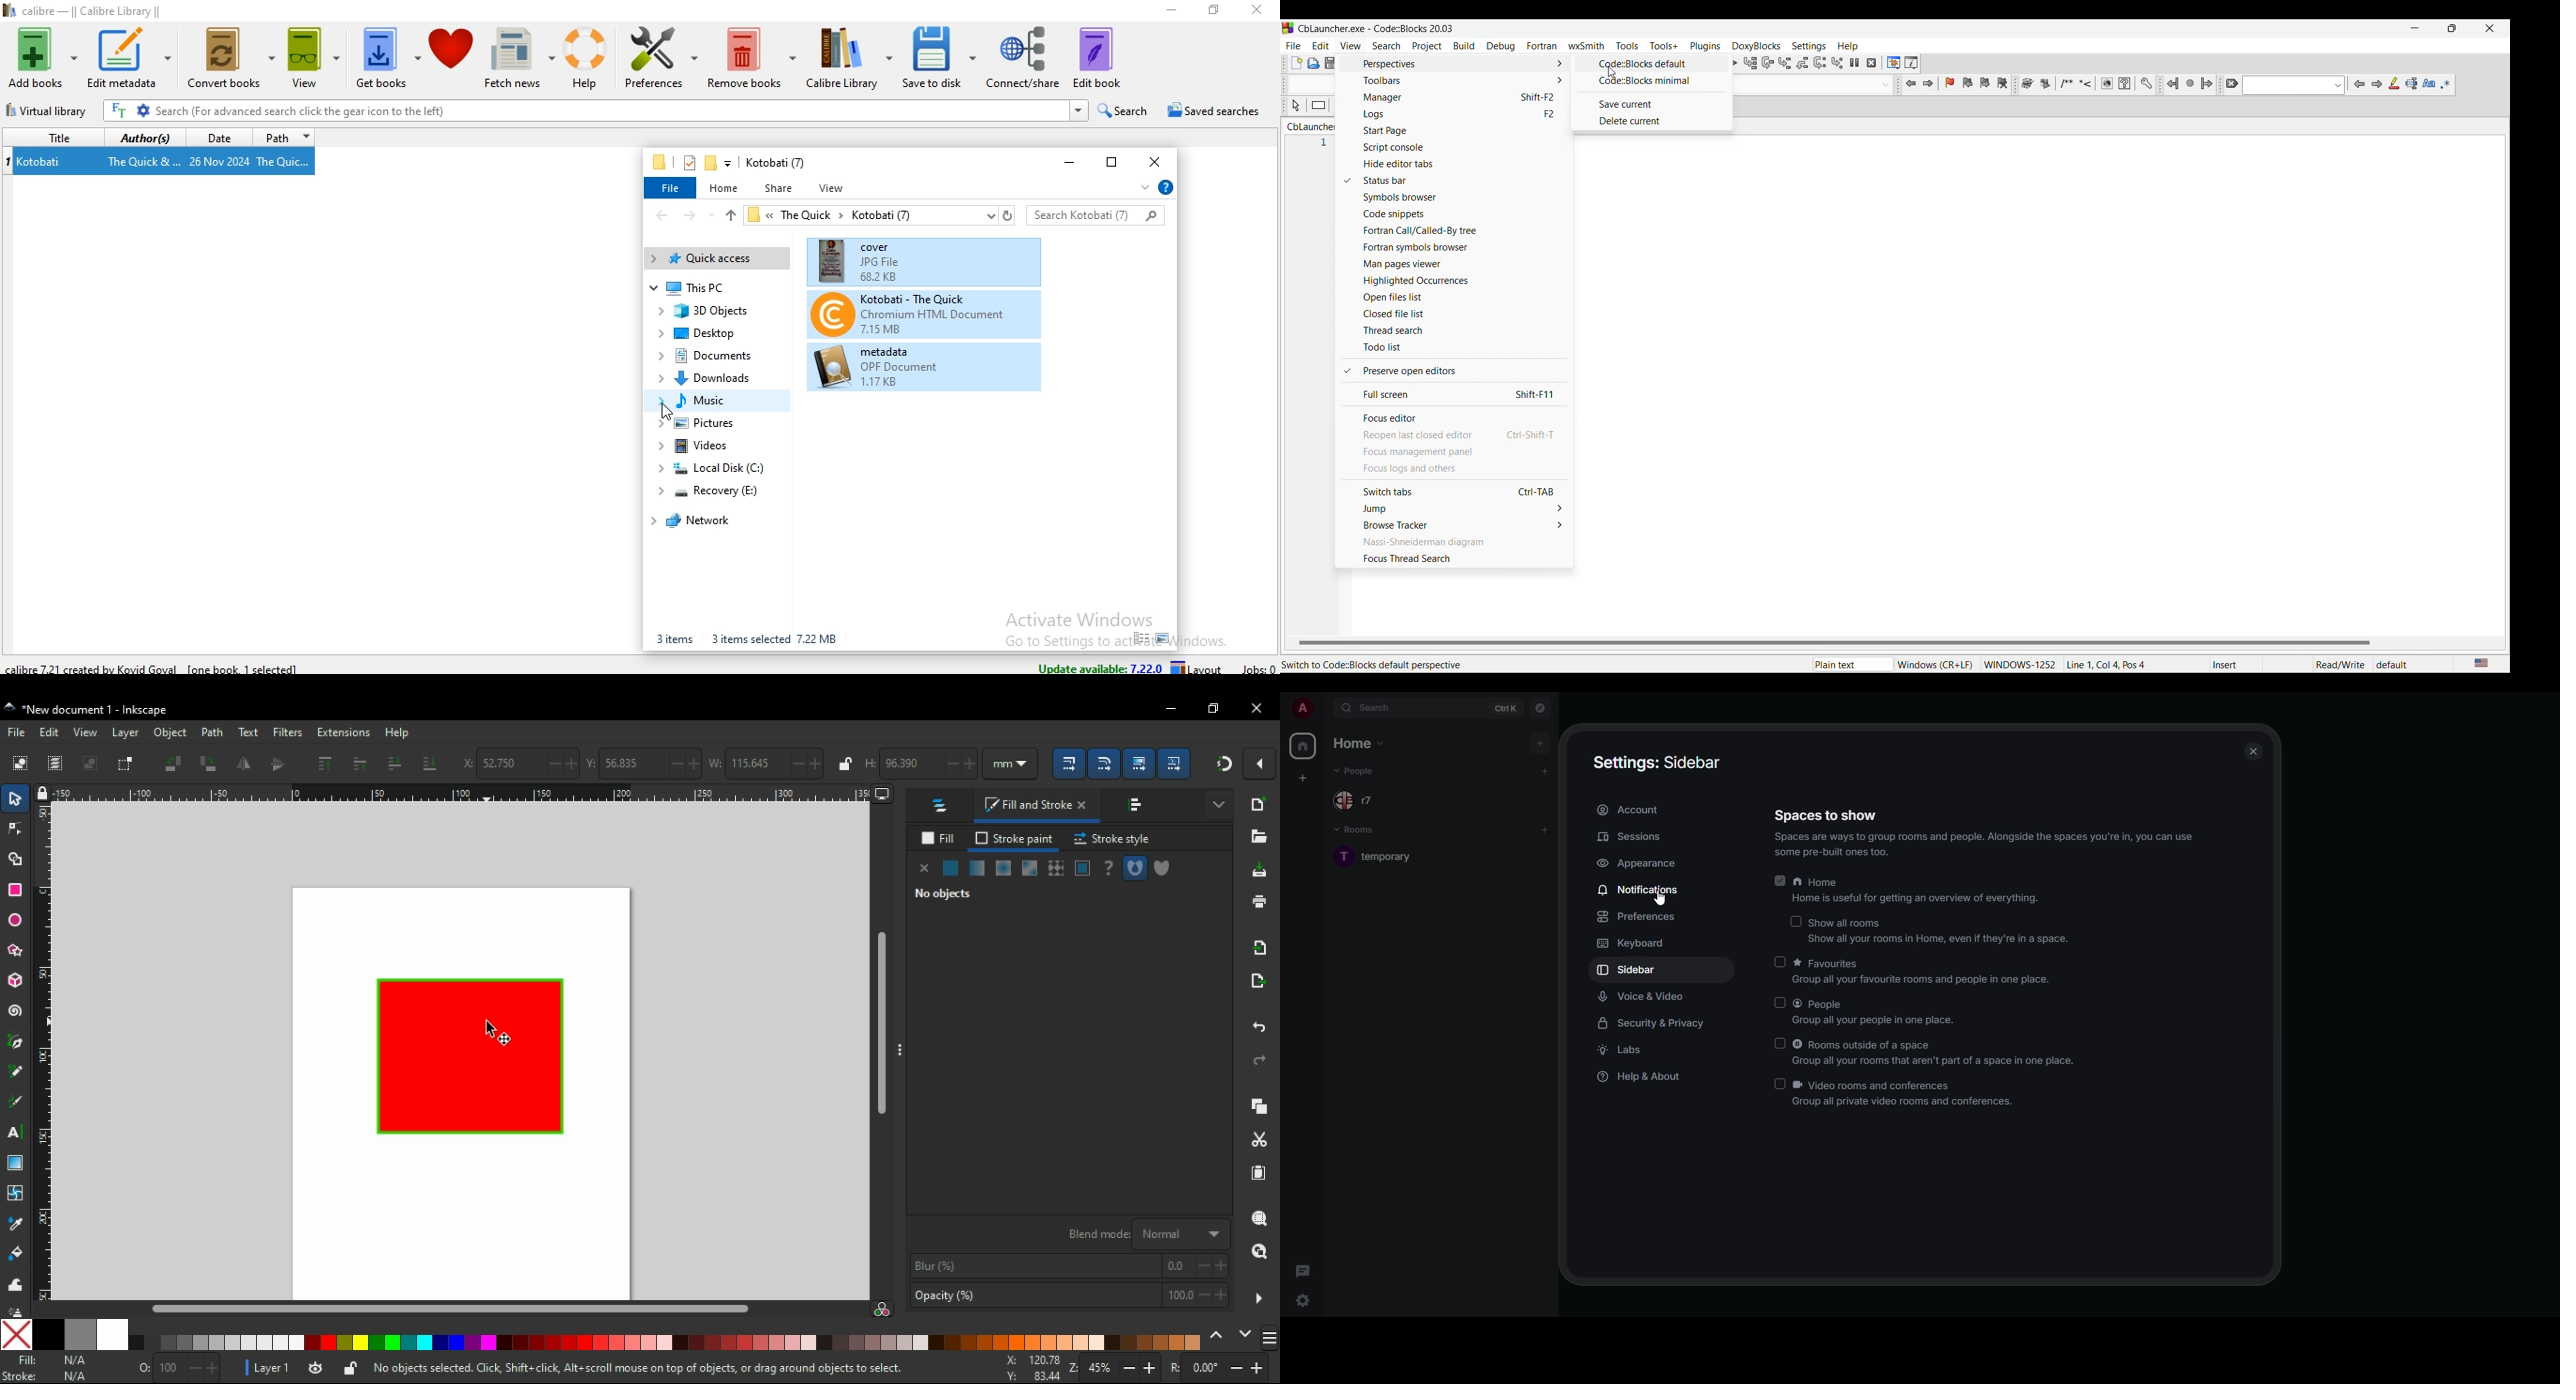  Describe the element at coordinates (15, 798) in the screenshot. I see `select` at that location.